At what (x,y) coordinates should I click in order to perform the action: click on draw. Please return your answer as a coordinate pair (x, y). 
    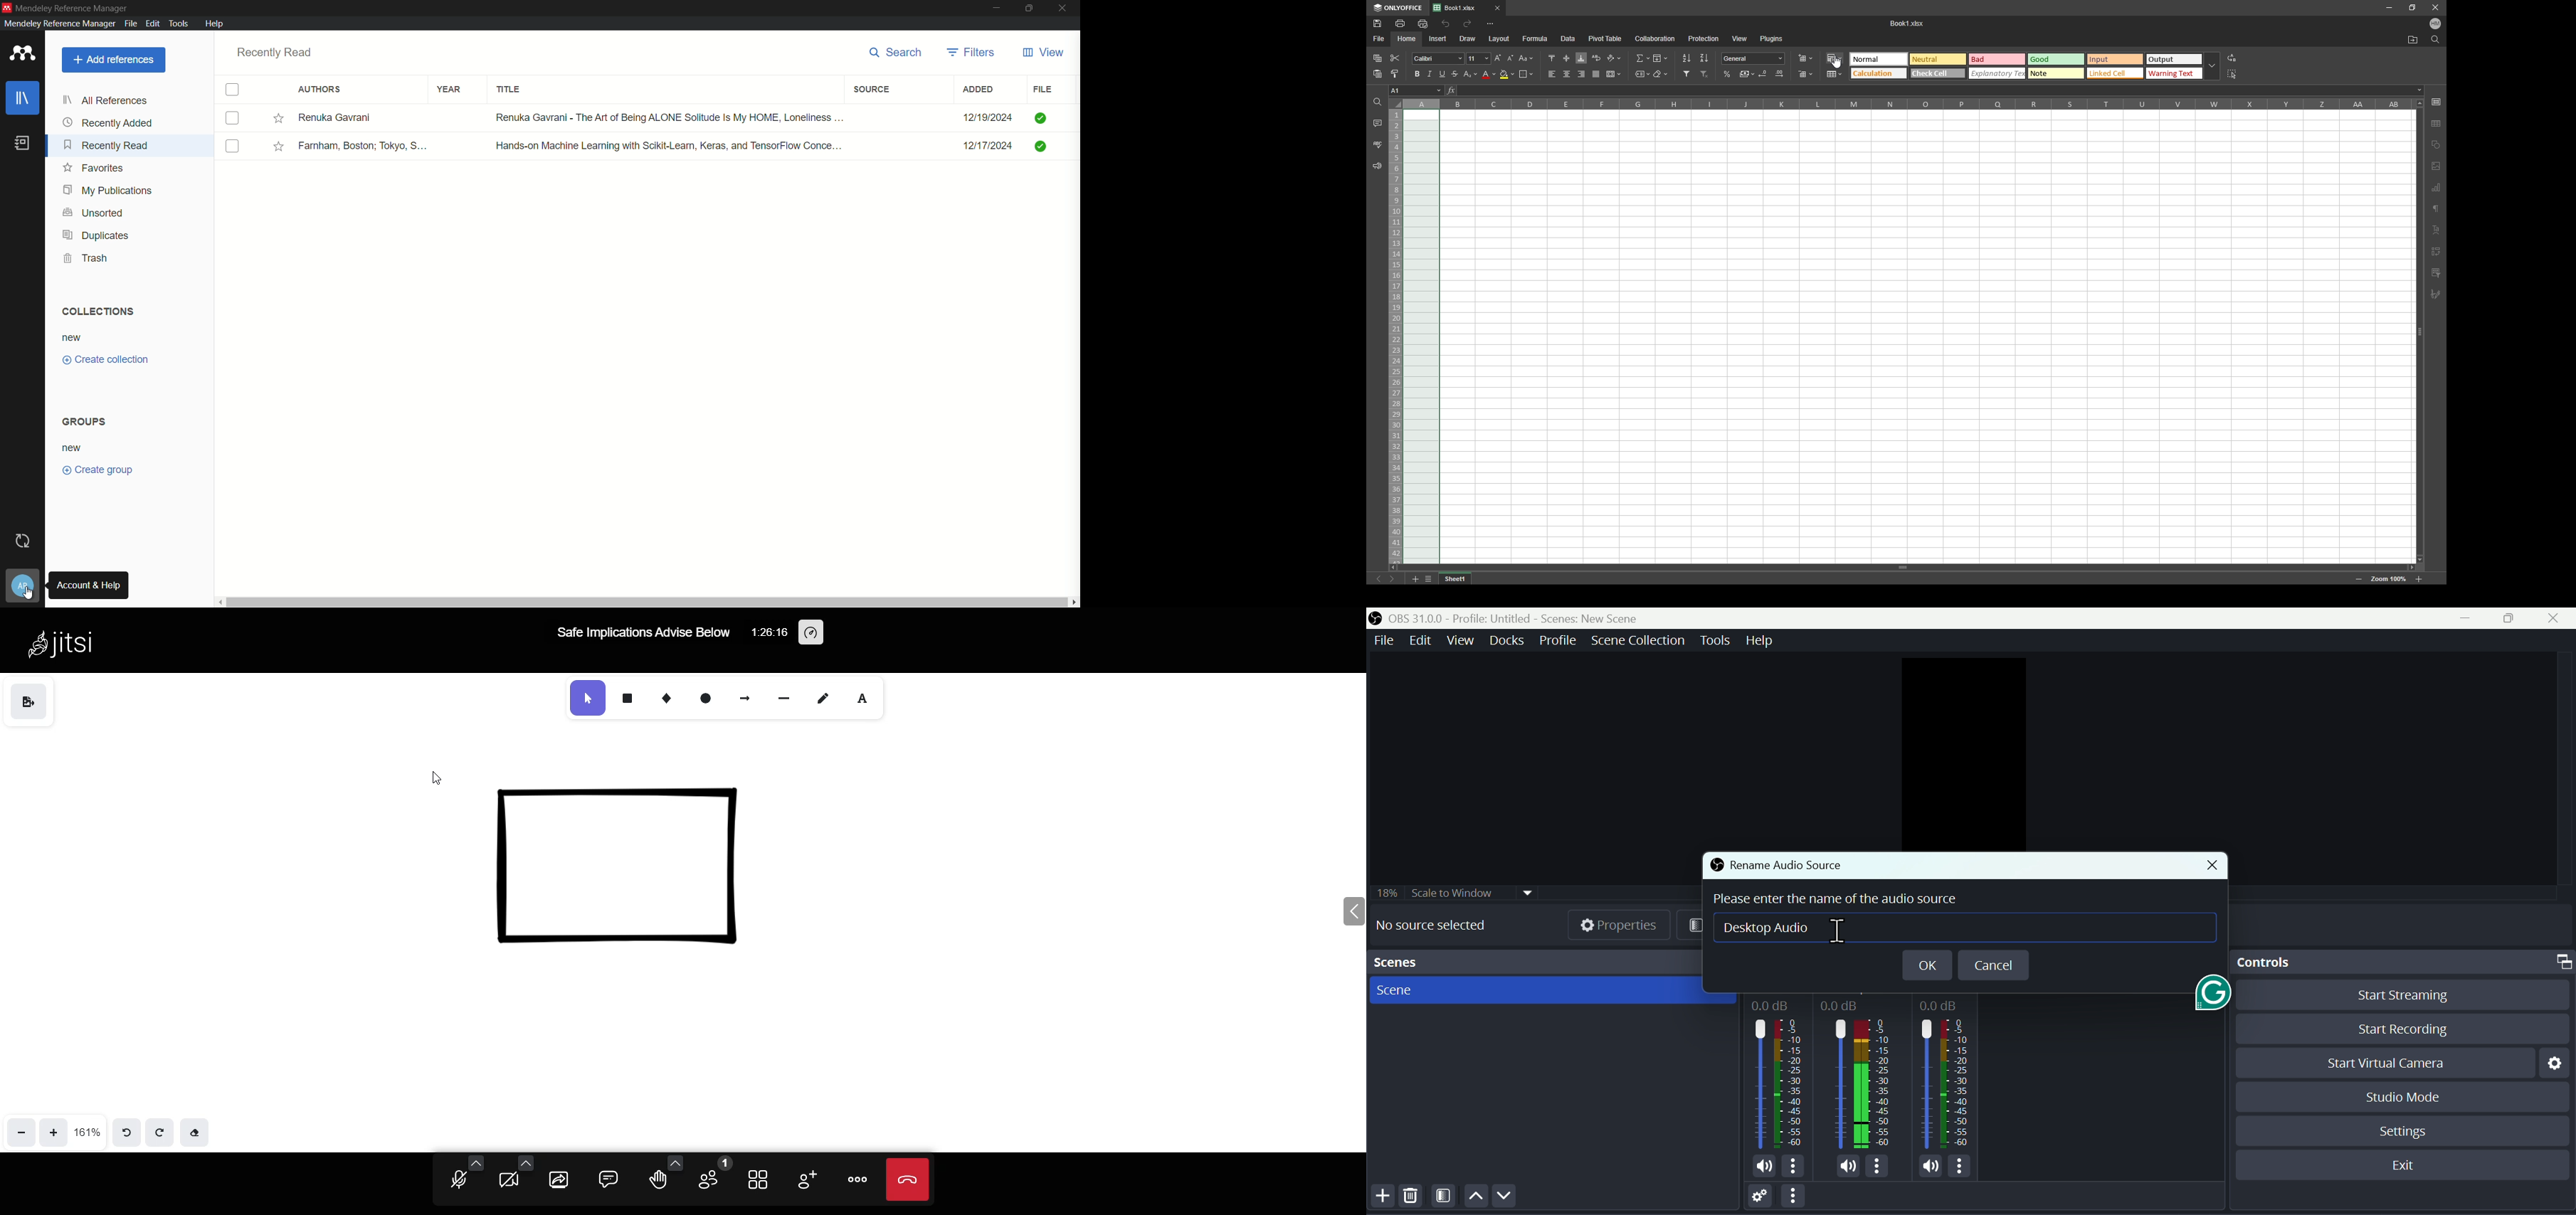
    Looking at the image, I should click on (1467, 38).